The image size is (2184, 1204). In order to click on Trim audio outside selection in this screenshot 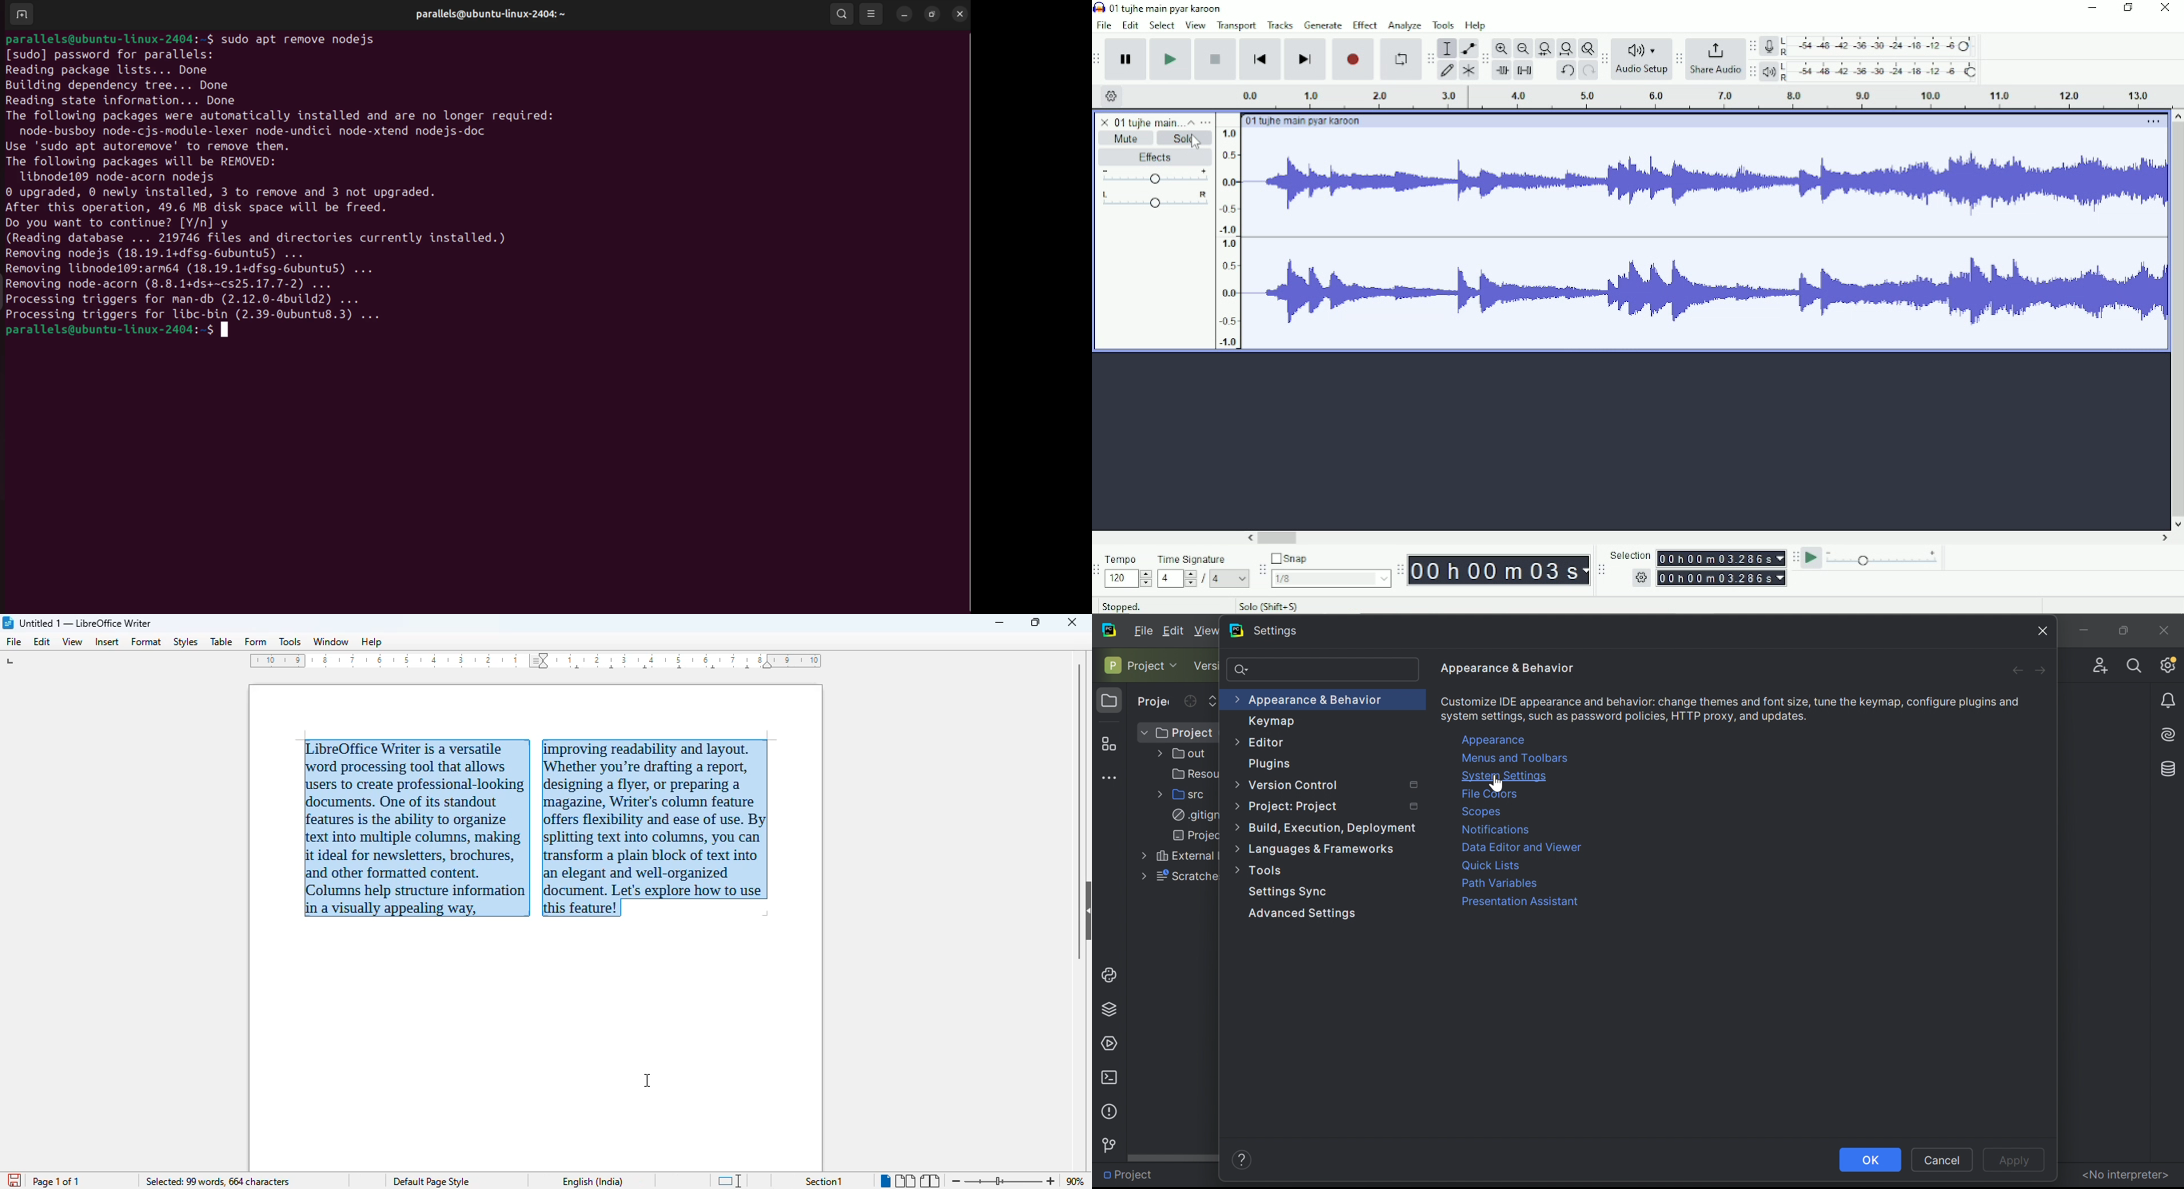, I will do `click(1502, 70)`.